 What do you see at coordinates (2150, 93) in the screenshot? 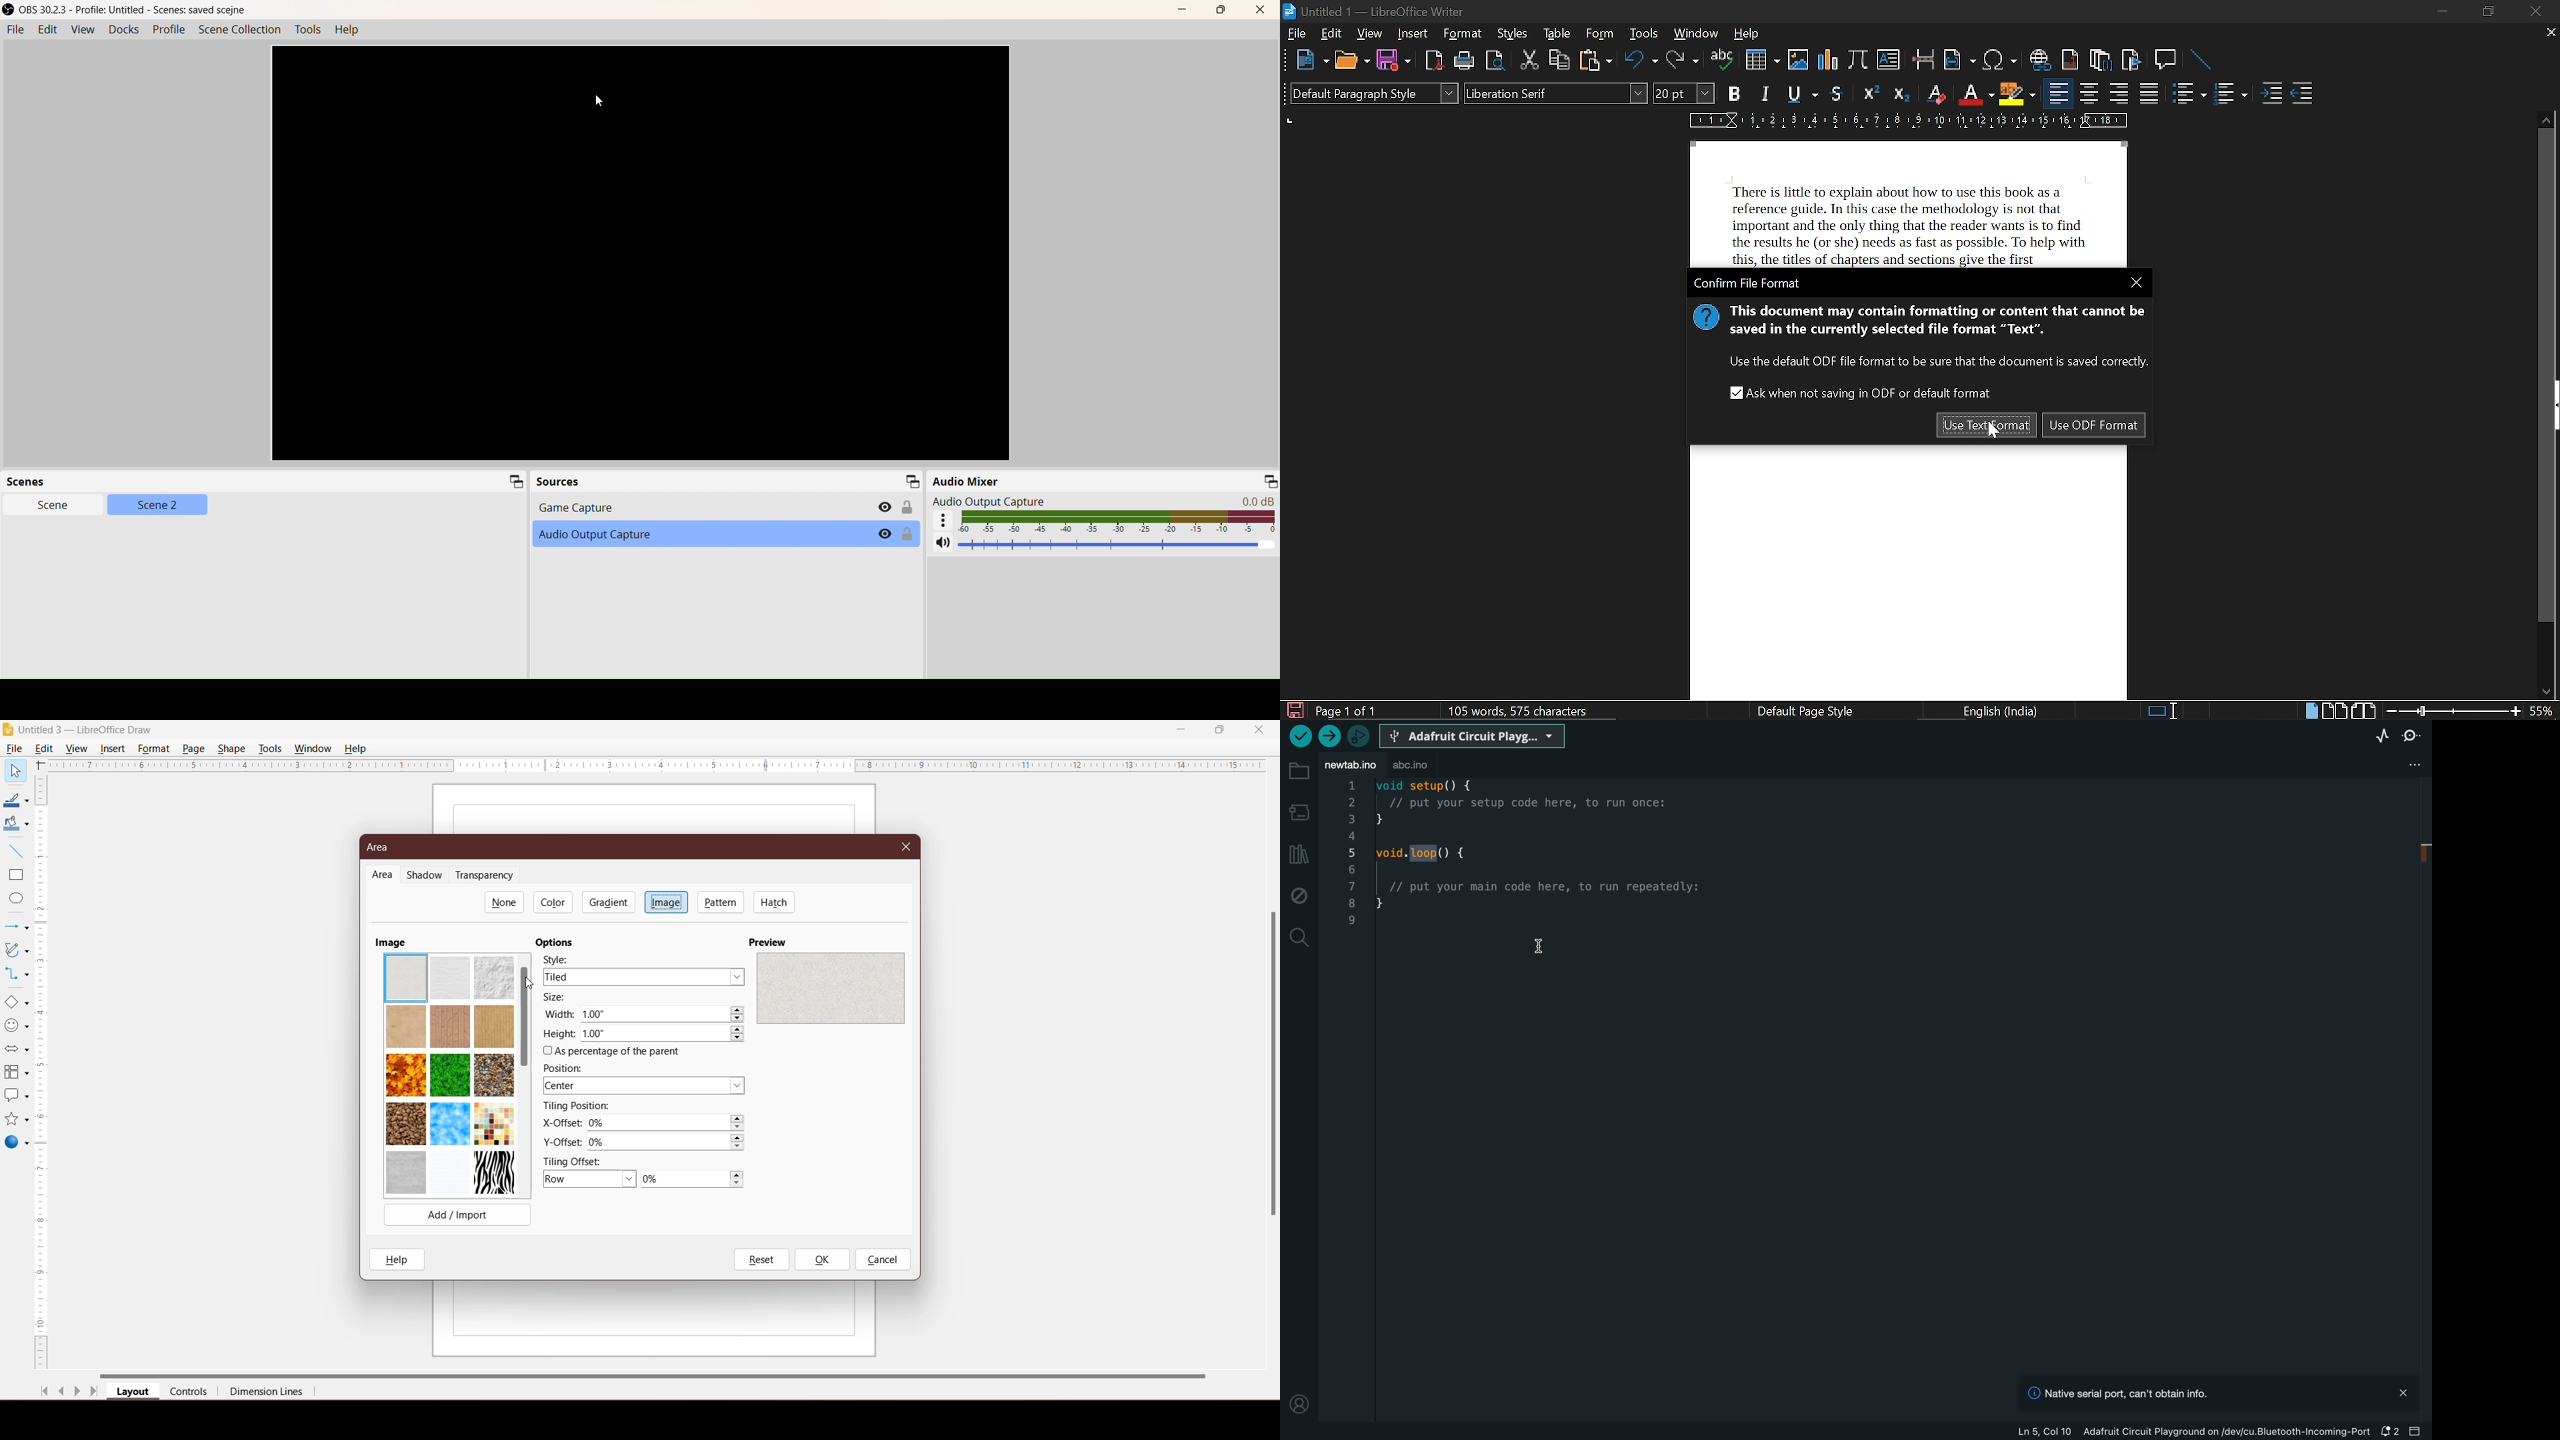
I see `justified` at bounding box center [2150, 93].